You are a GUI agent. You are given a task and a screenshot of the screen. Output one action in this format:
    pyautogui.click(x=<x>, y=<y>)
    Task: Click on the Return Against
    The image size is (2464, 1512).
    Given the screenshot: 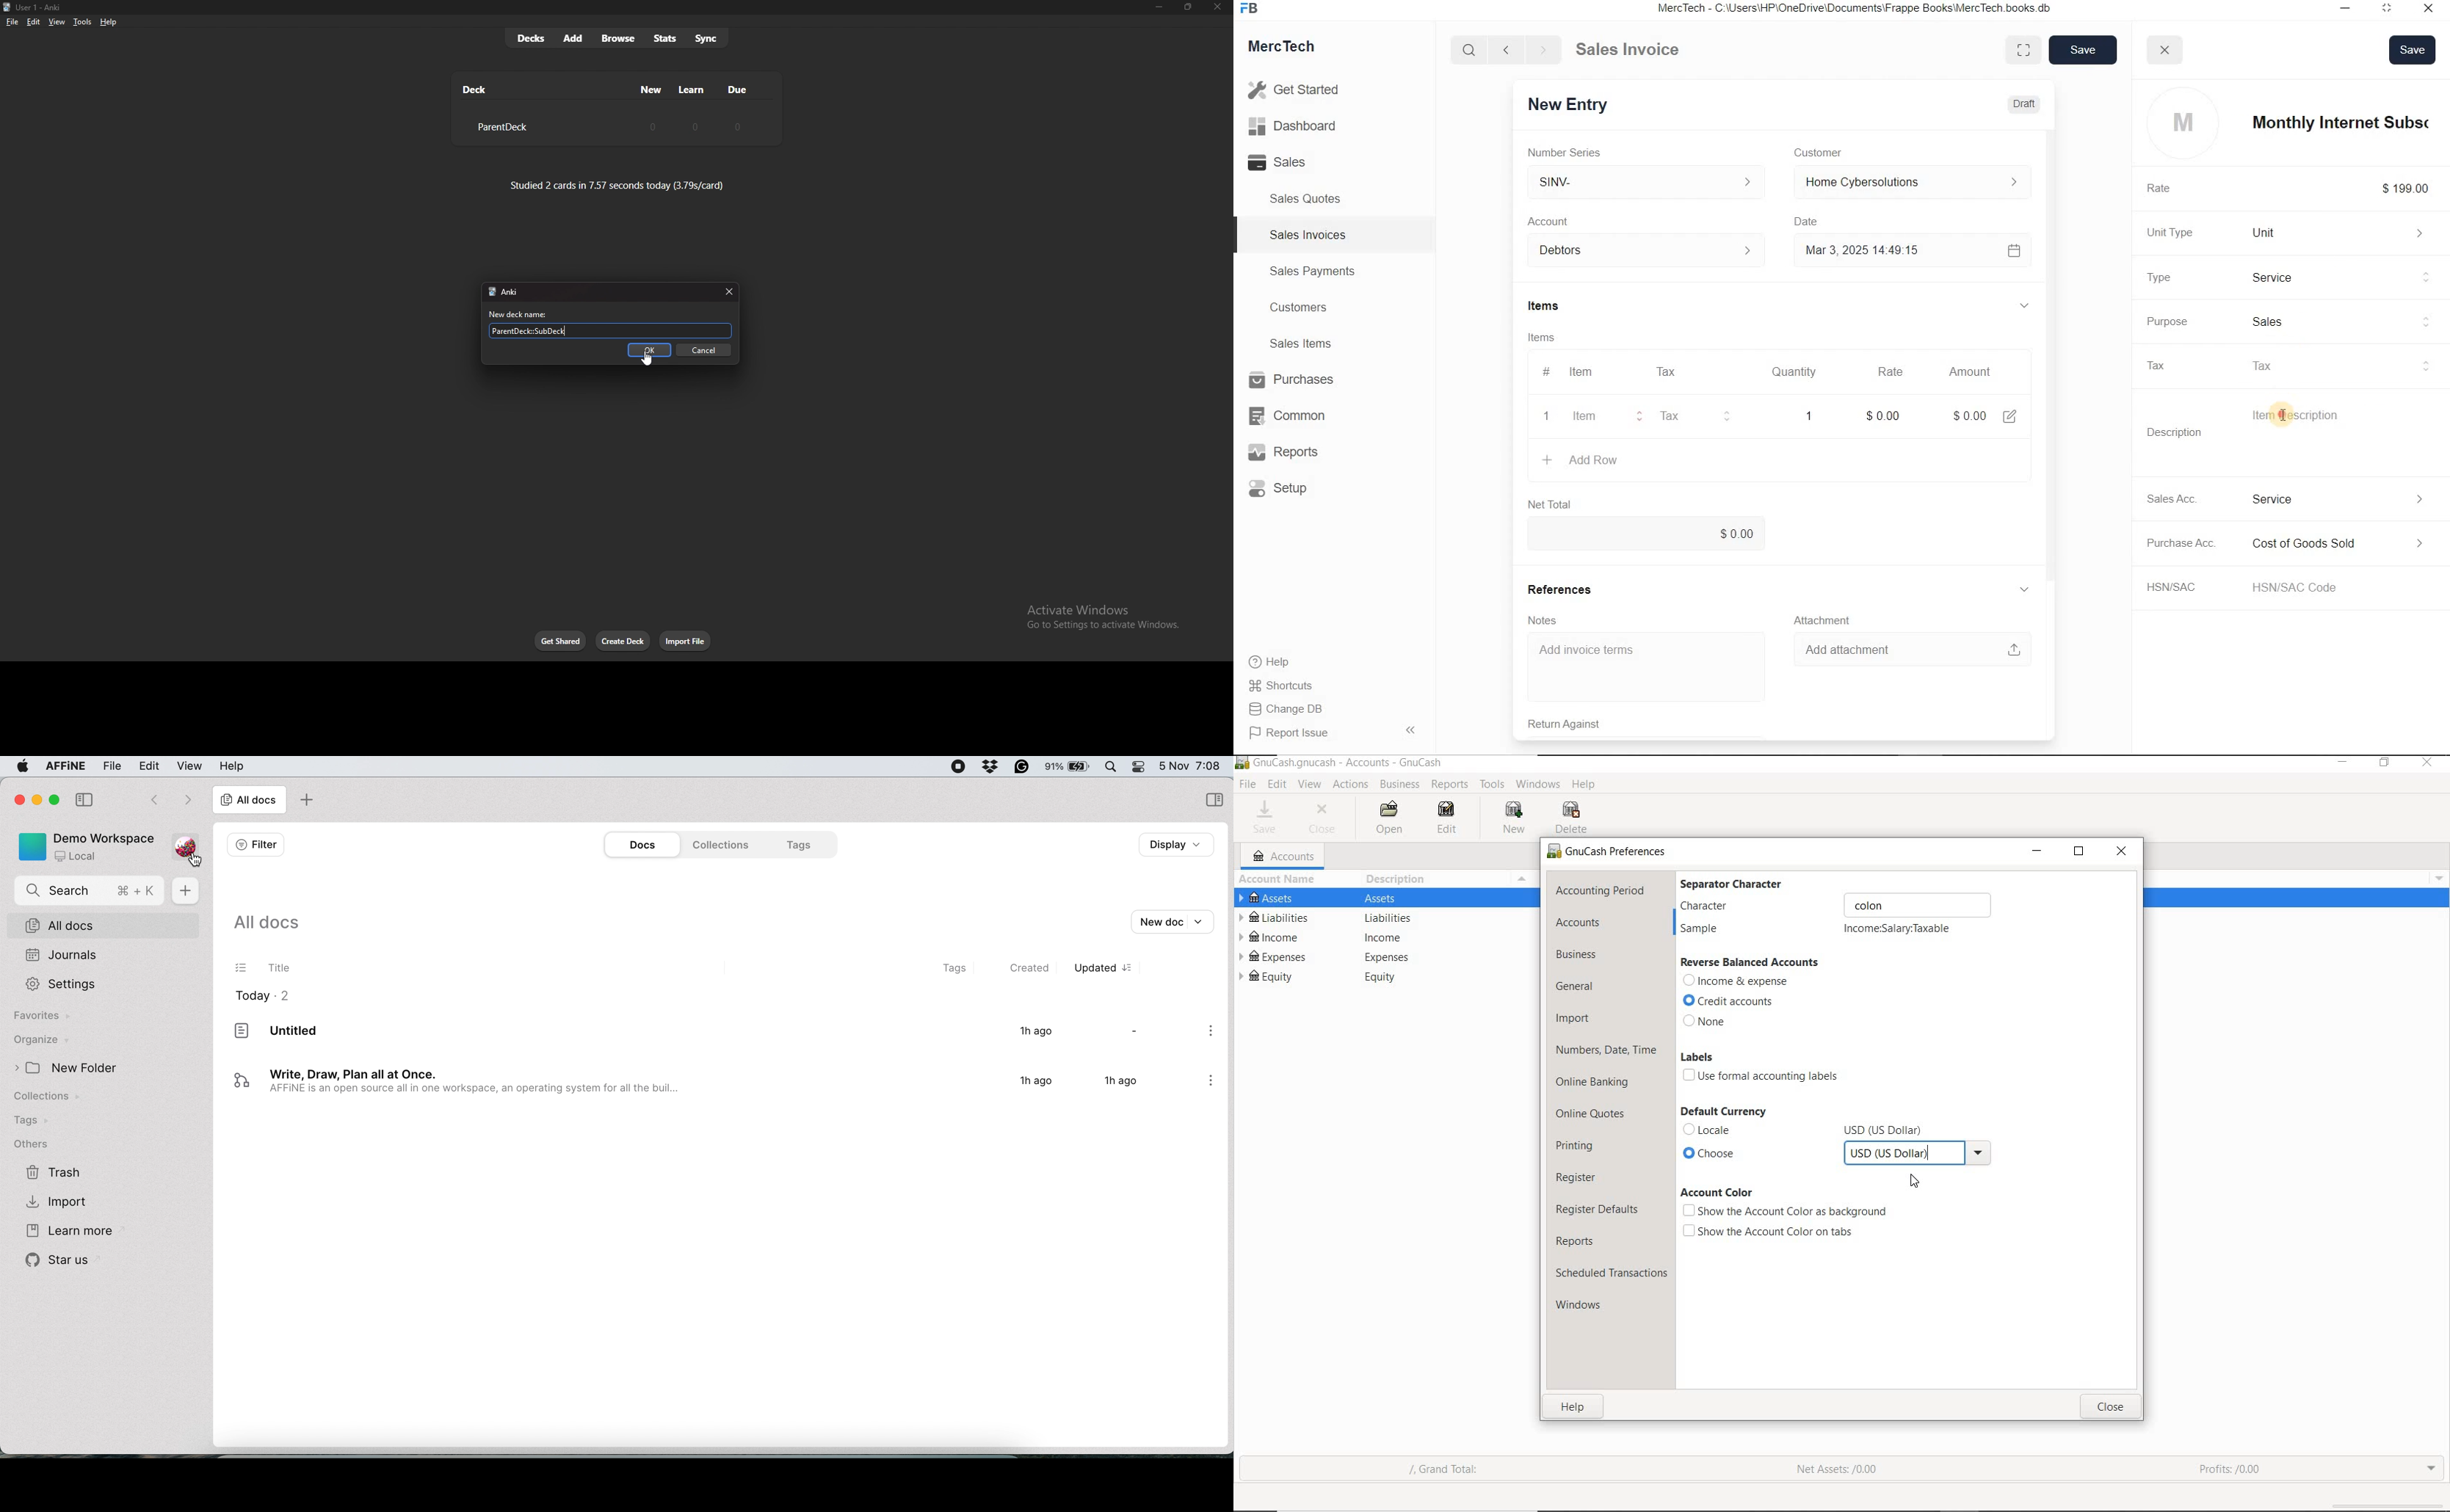 What is the action you would take?
    pyautogui.click(x=1574, y=723)
    